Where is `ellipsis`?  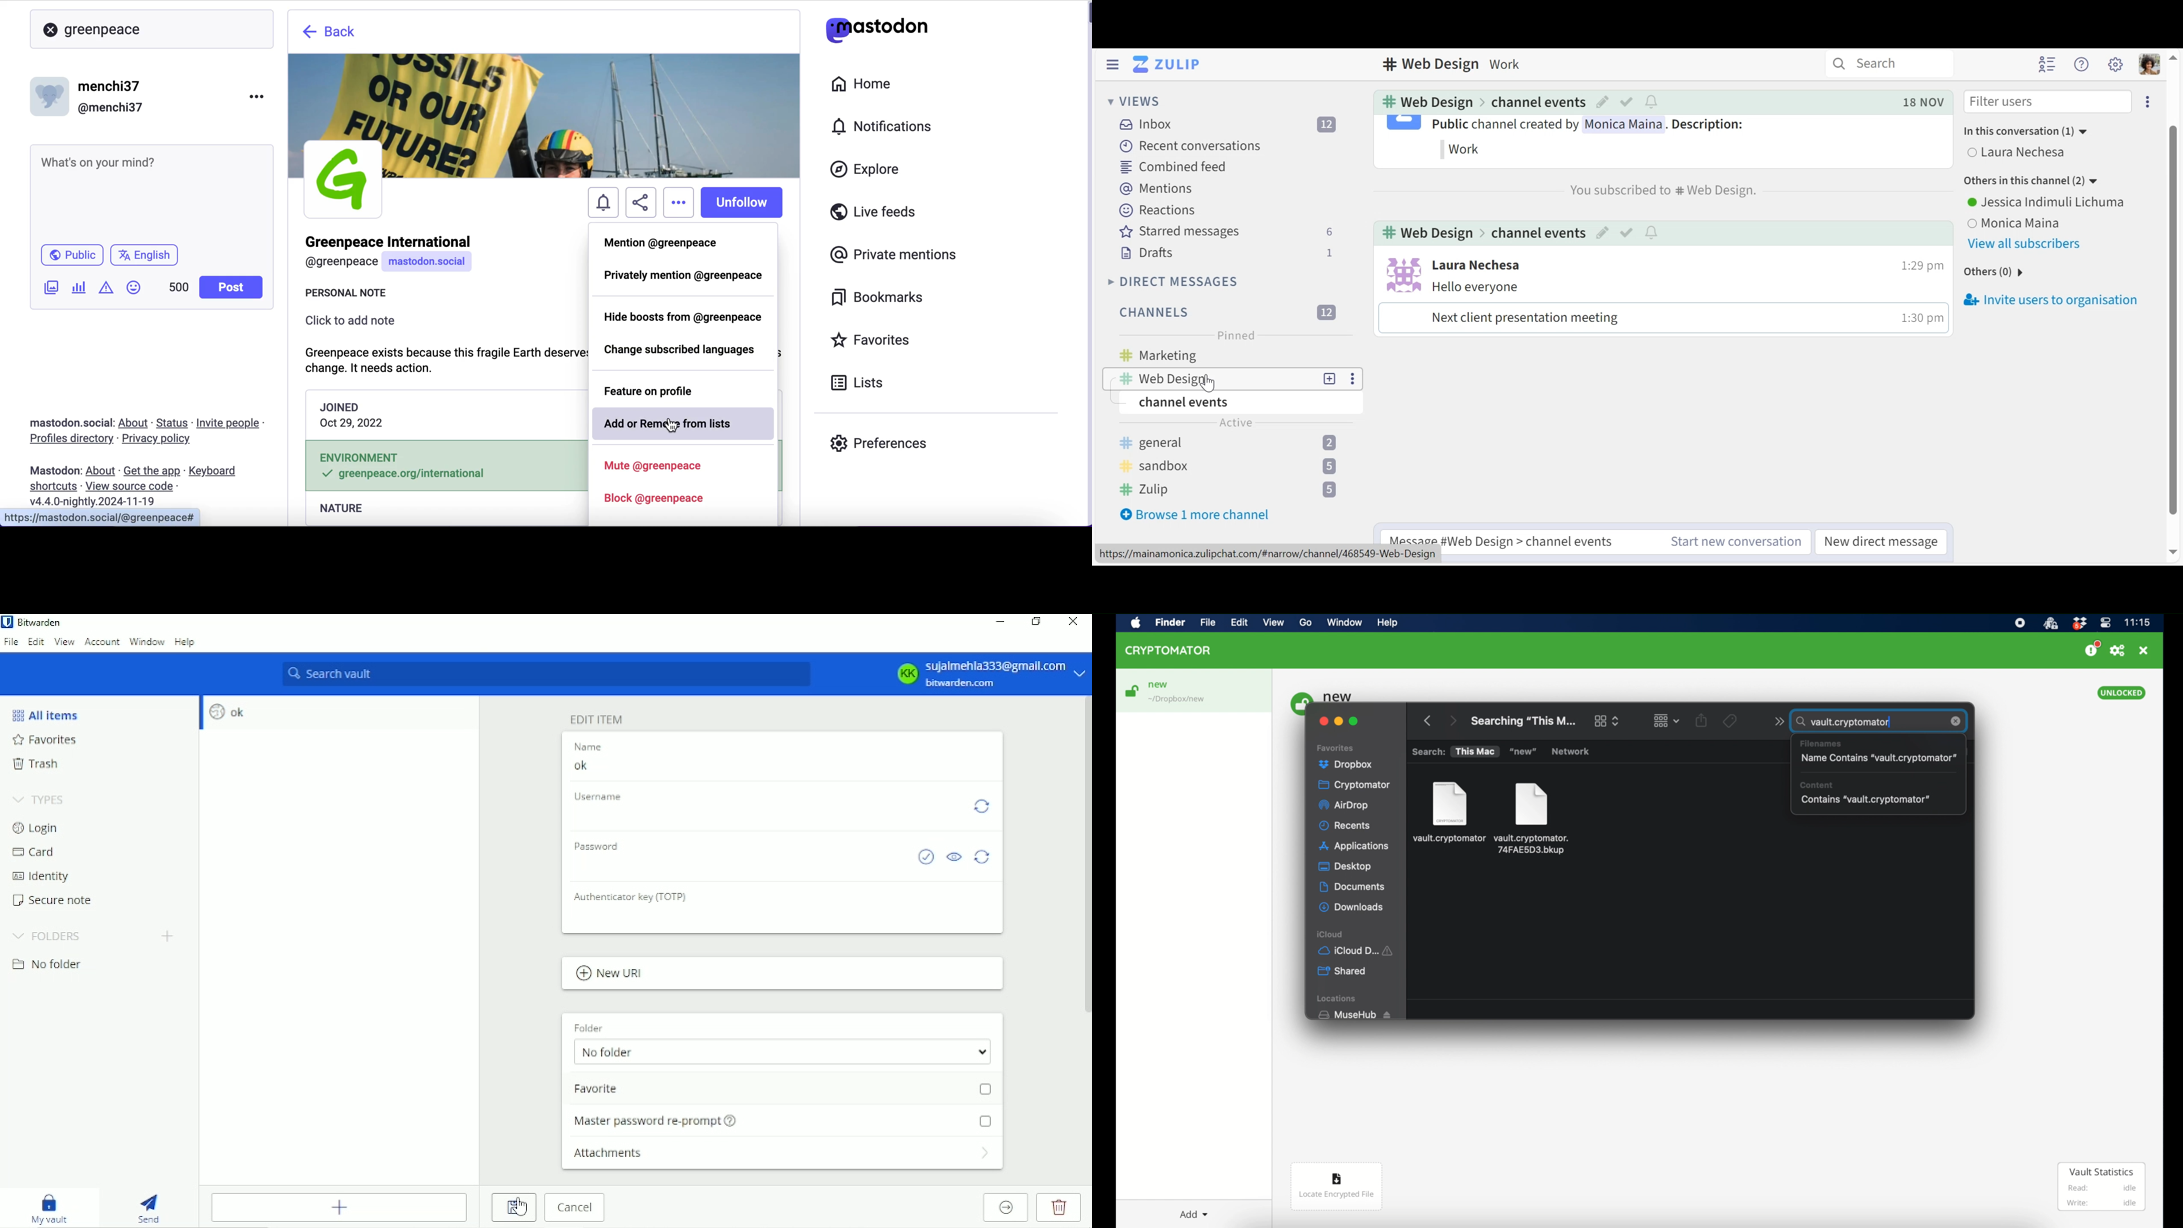 ellipsis is located at coordinates (2147, 103).